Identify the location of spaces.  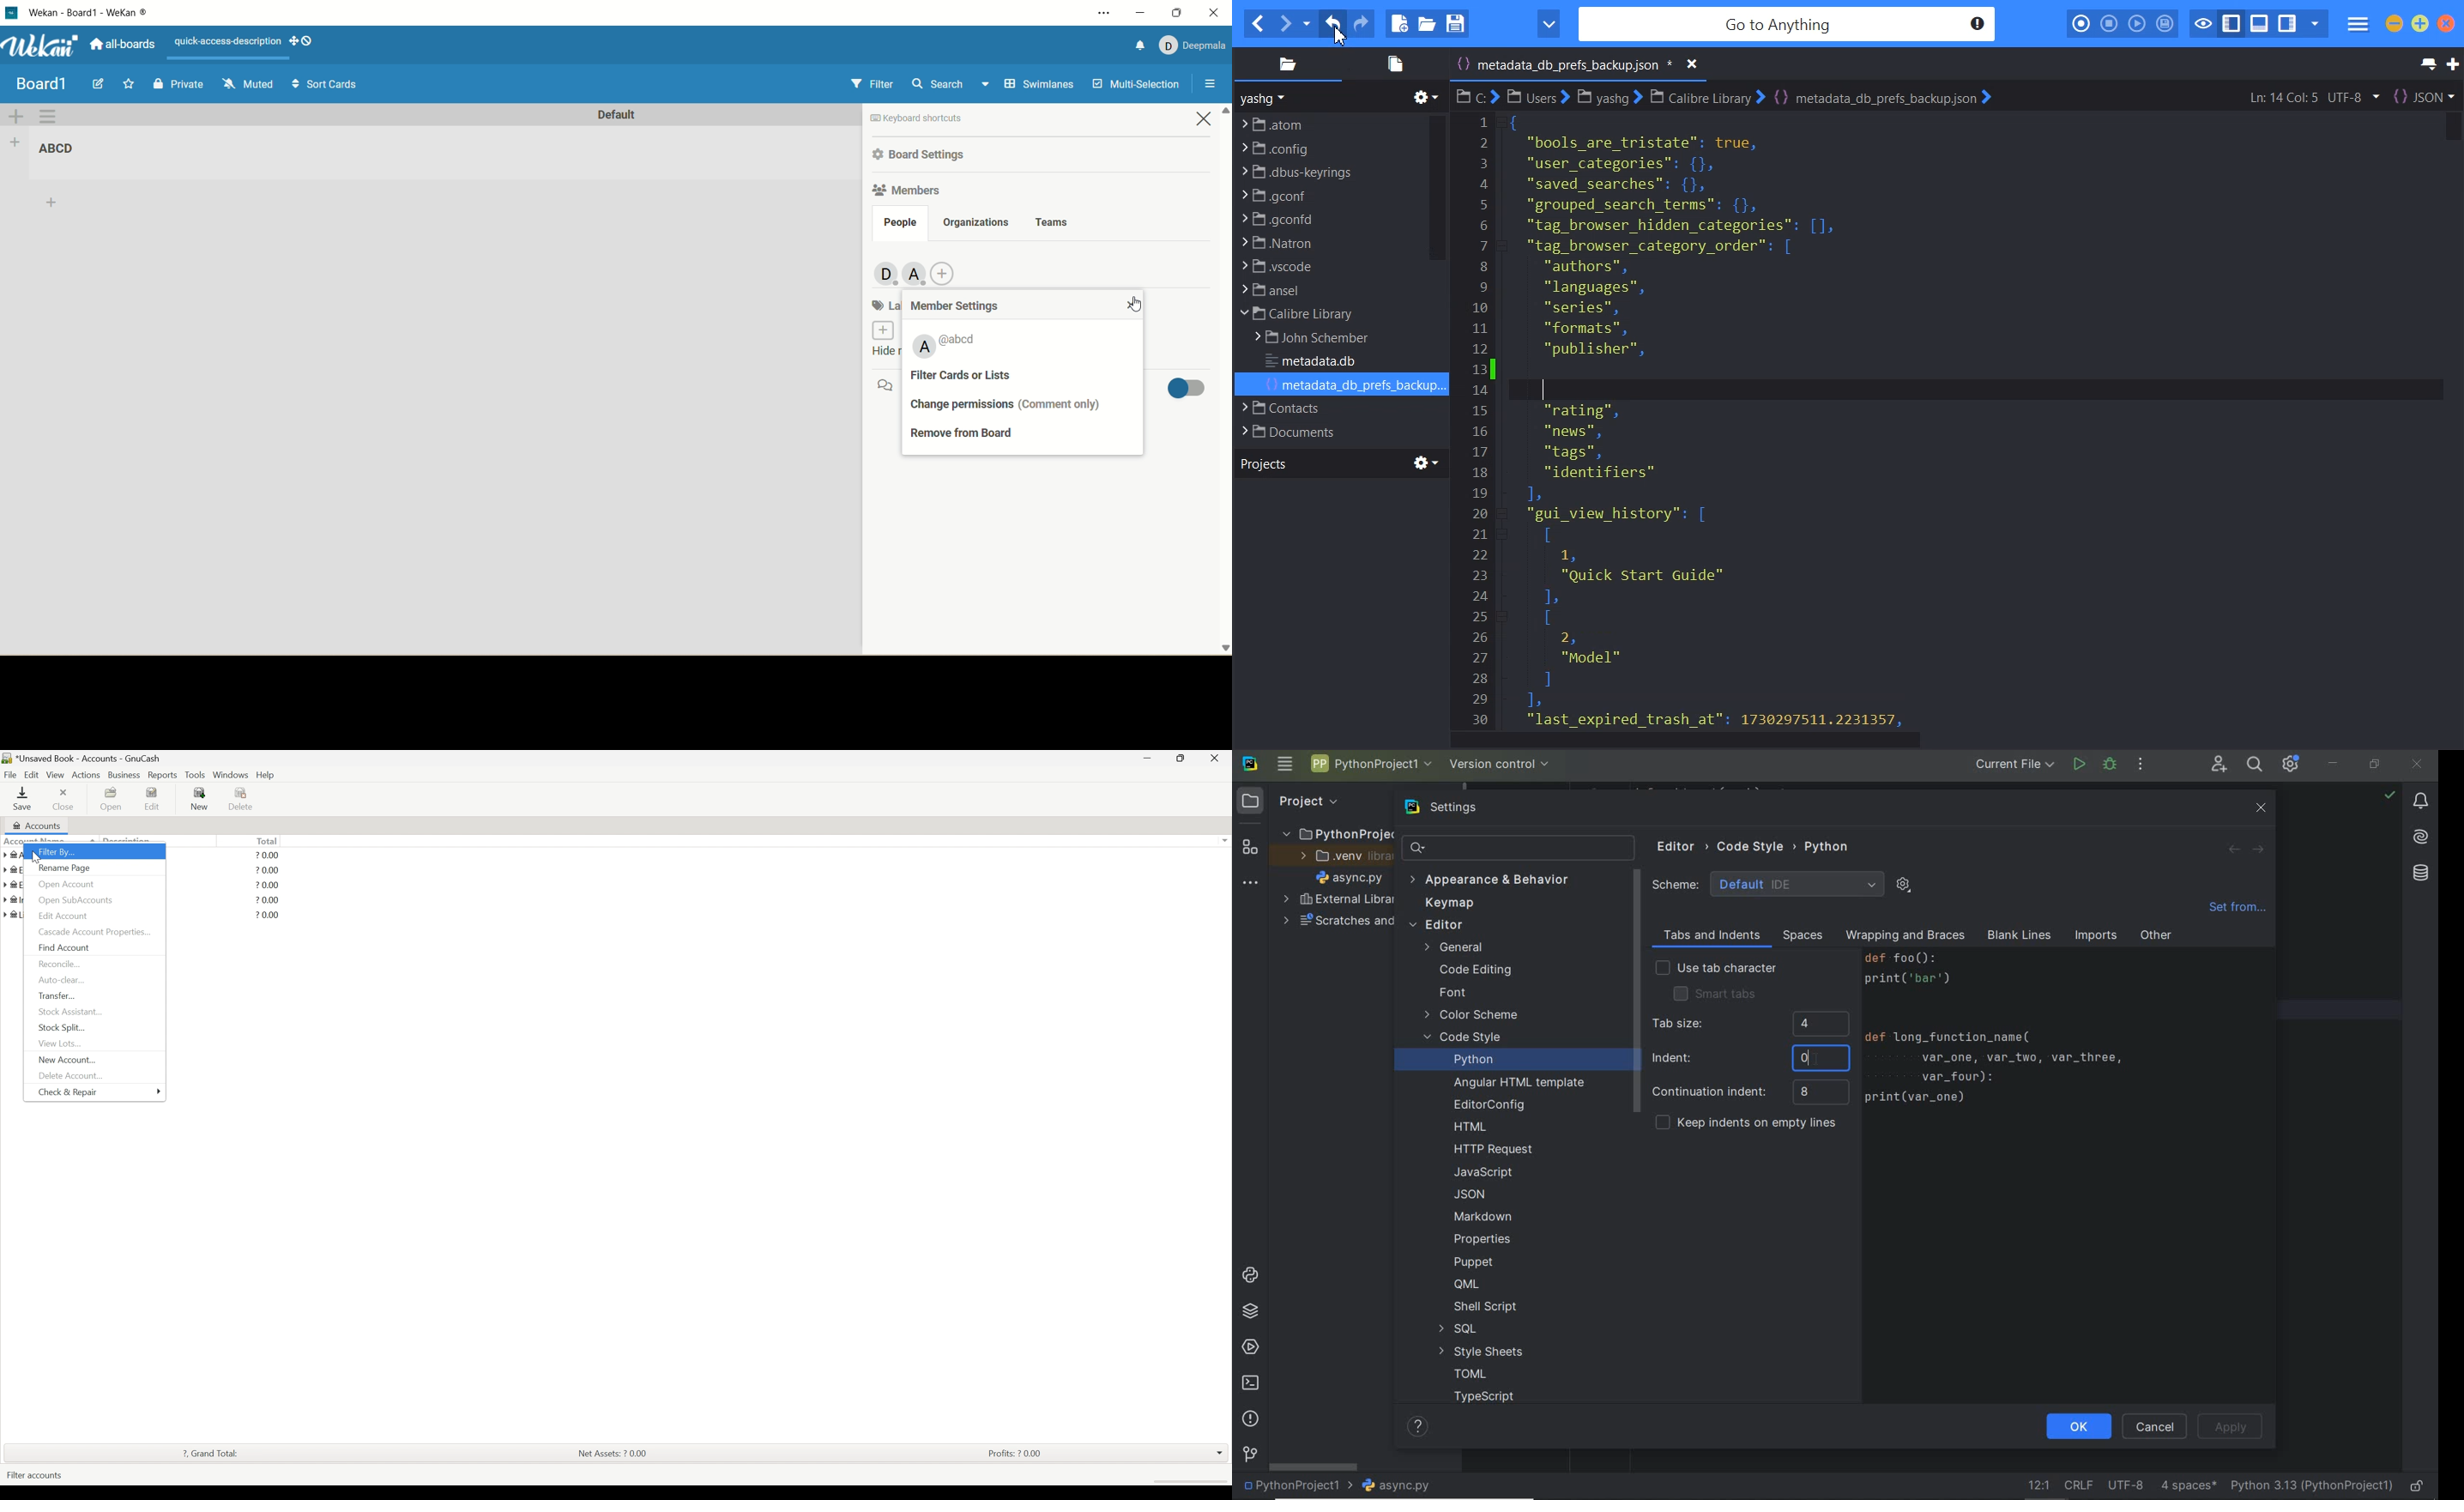
(1800, 935).